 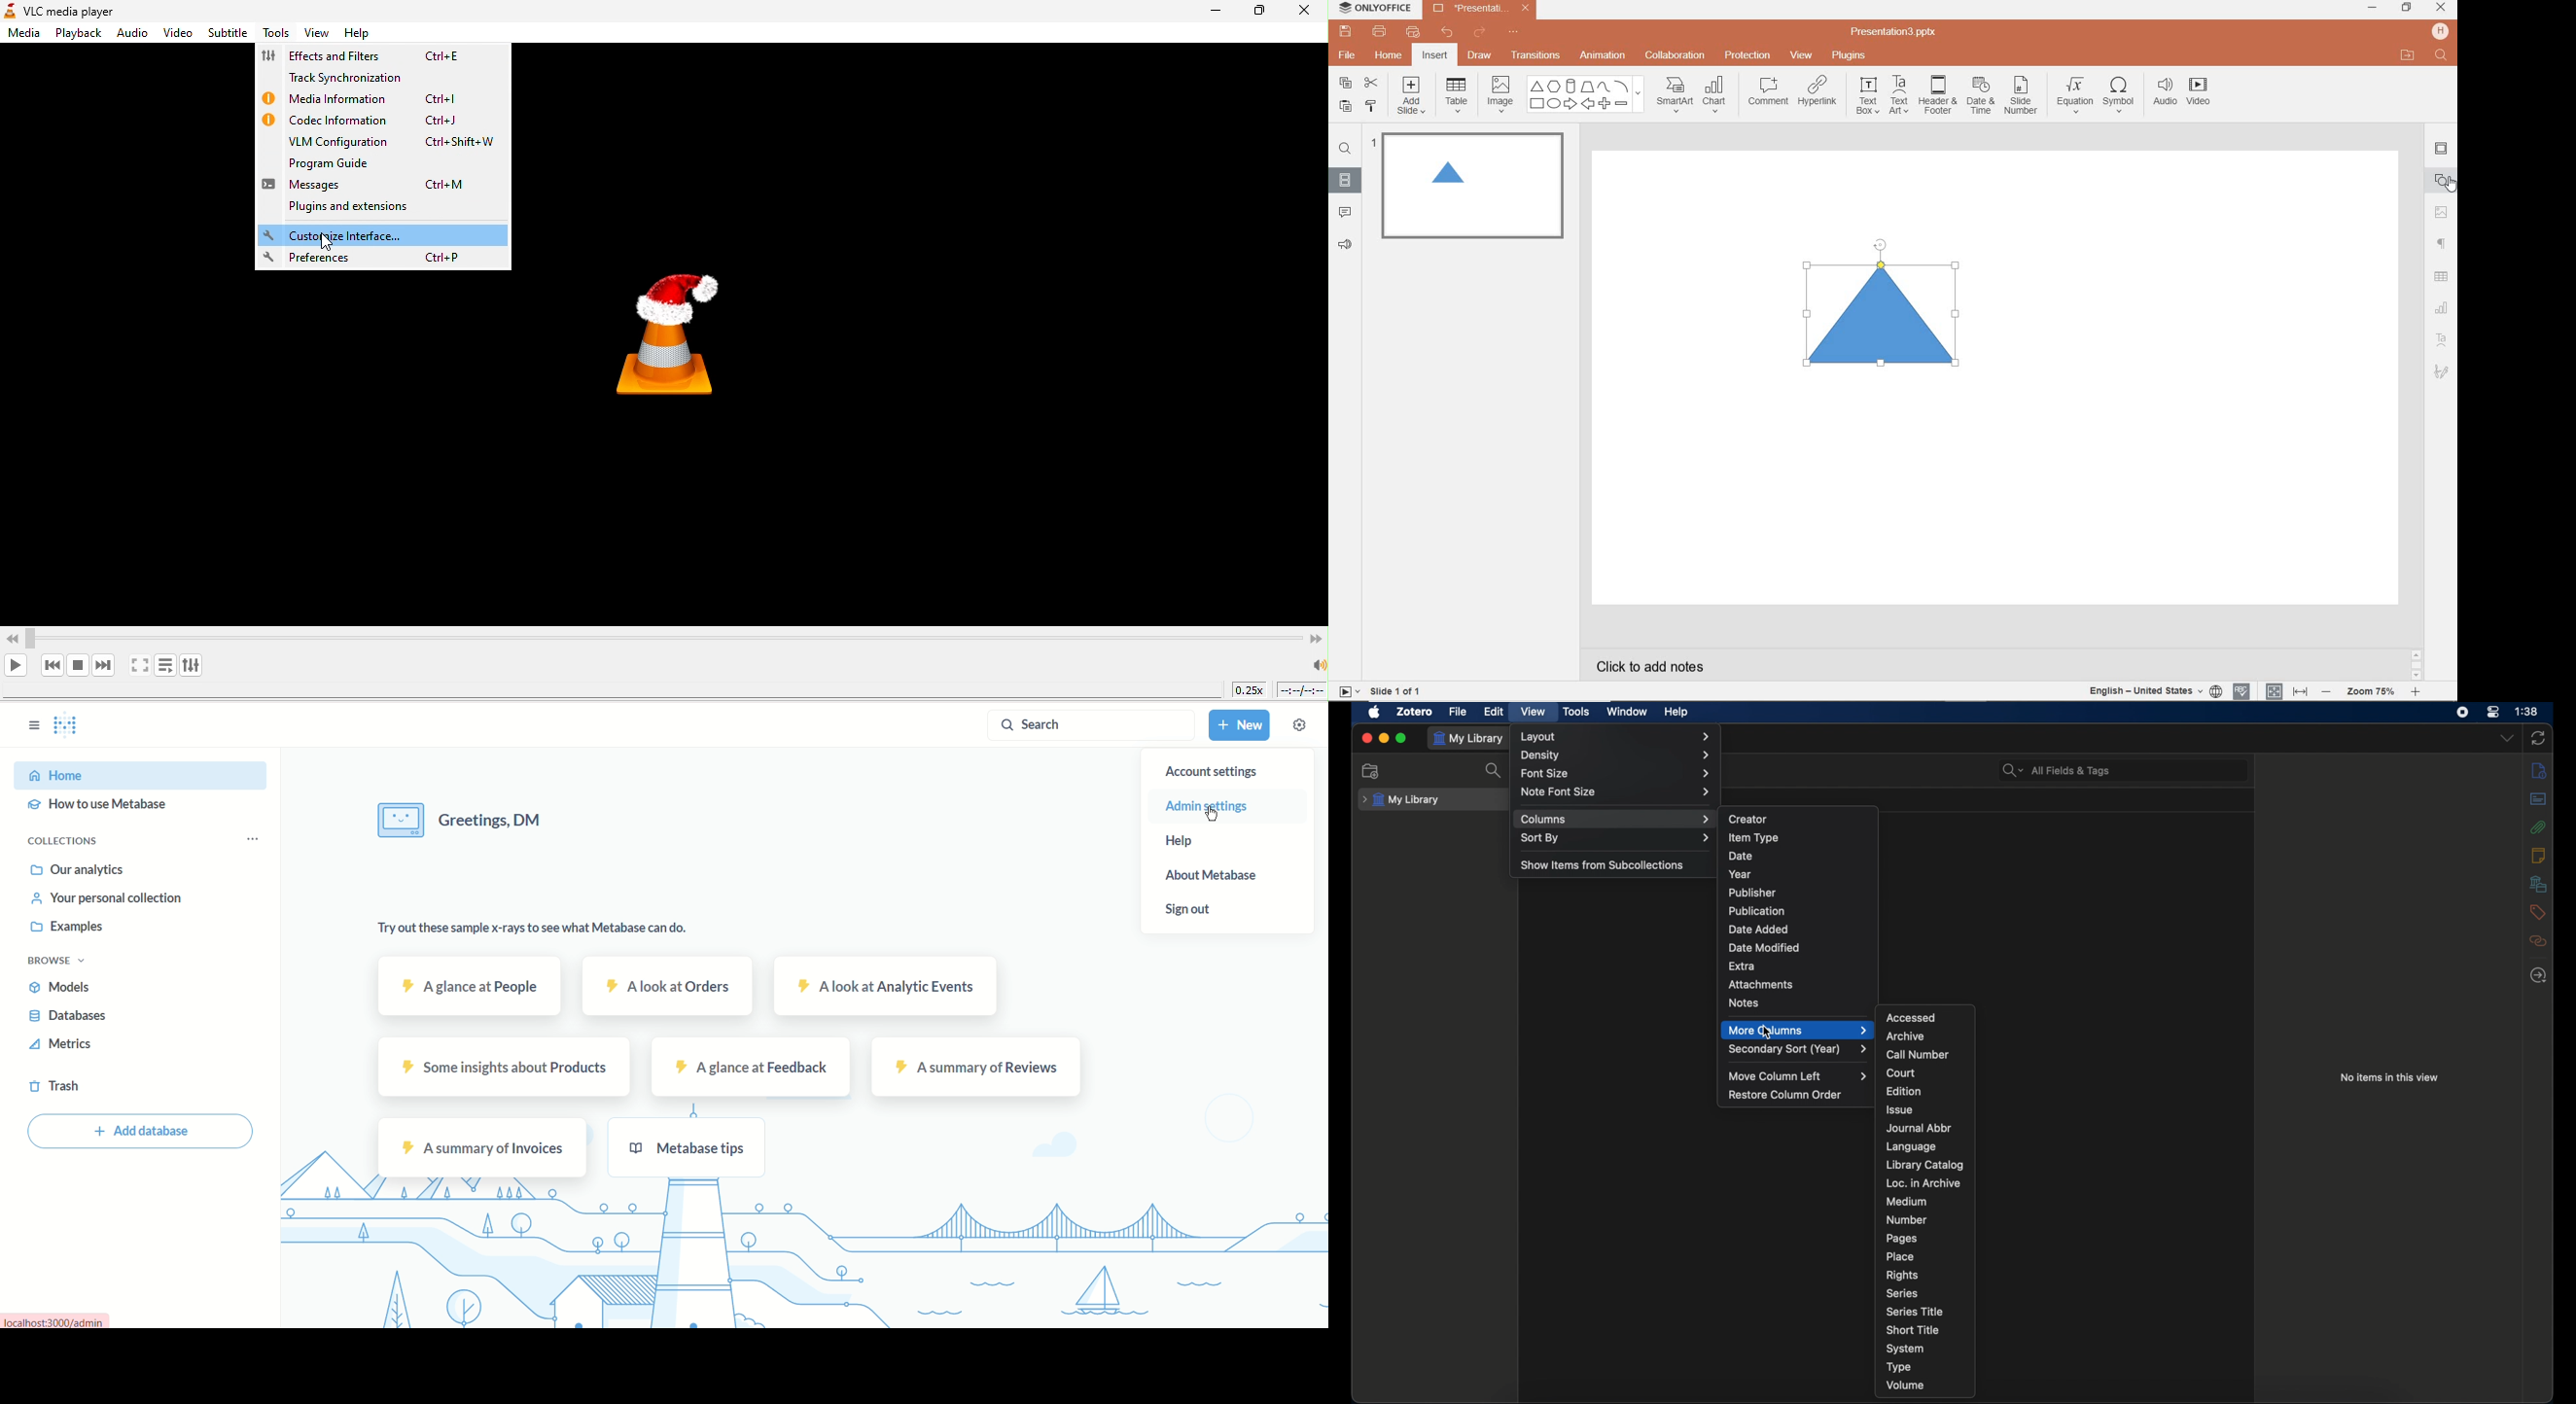 What do you see at coordinates (1379, 32) in the screenshot?
I see `PRINT` at bounding box center [1379, 32].